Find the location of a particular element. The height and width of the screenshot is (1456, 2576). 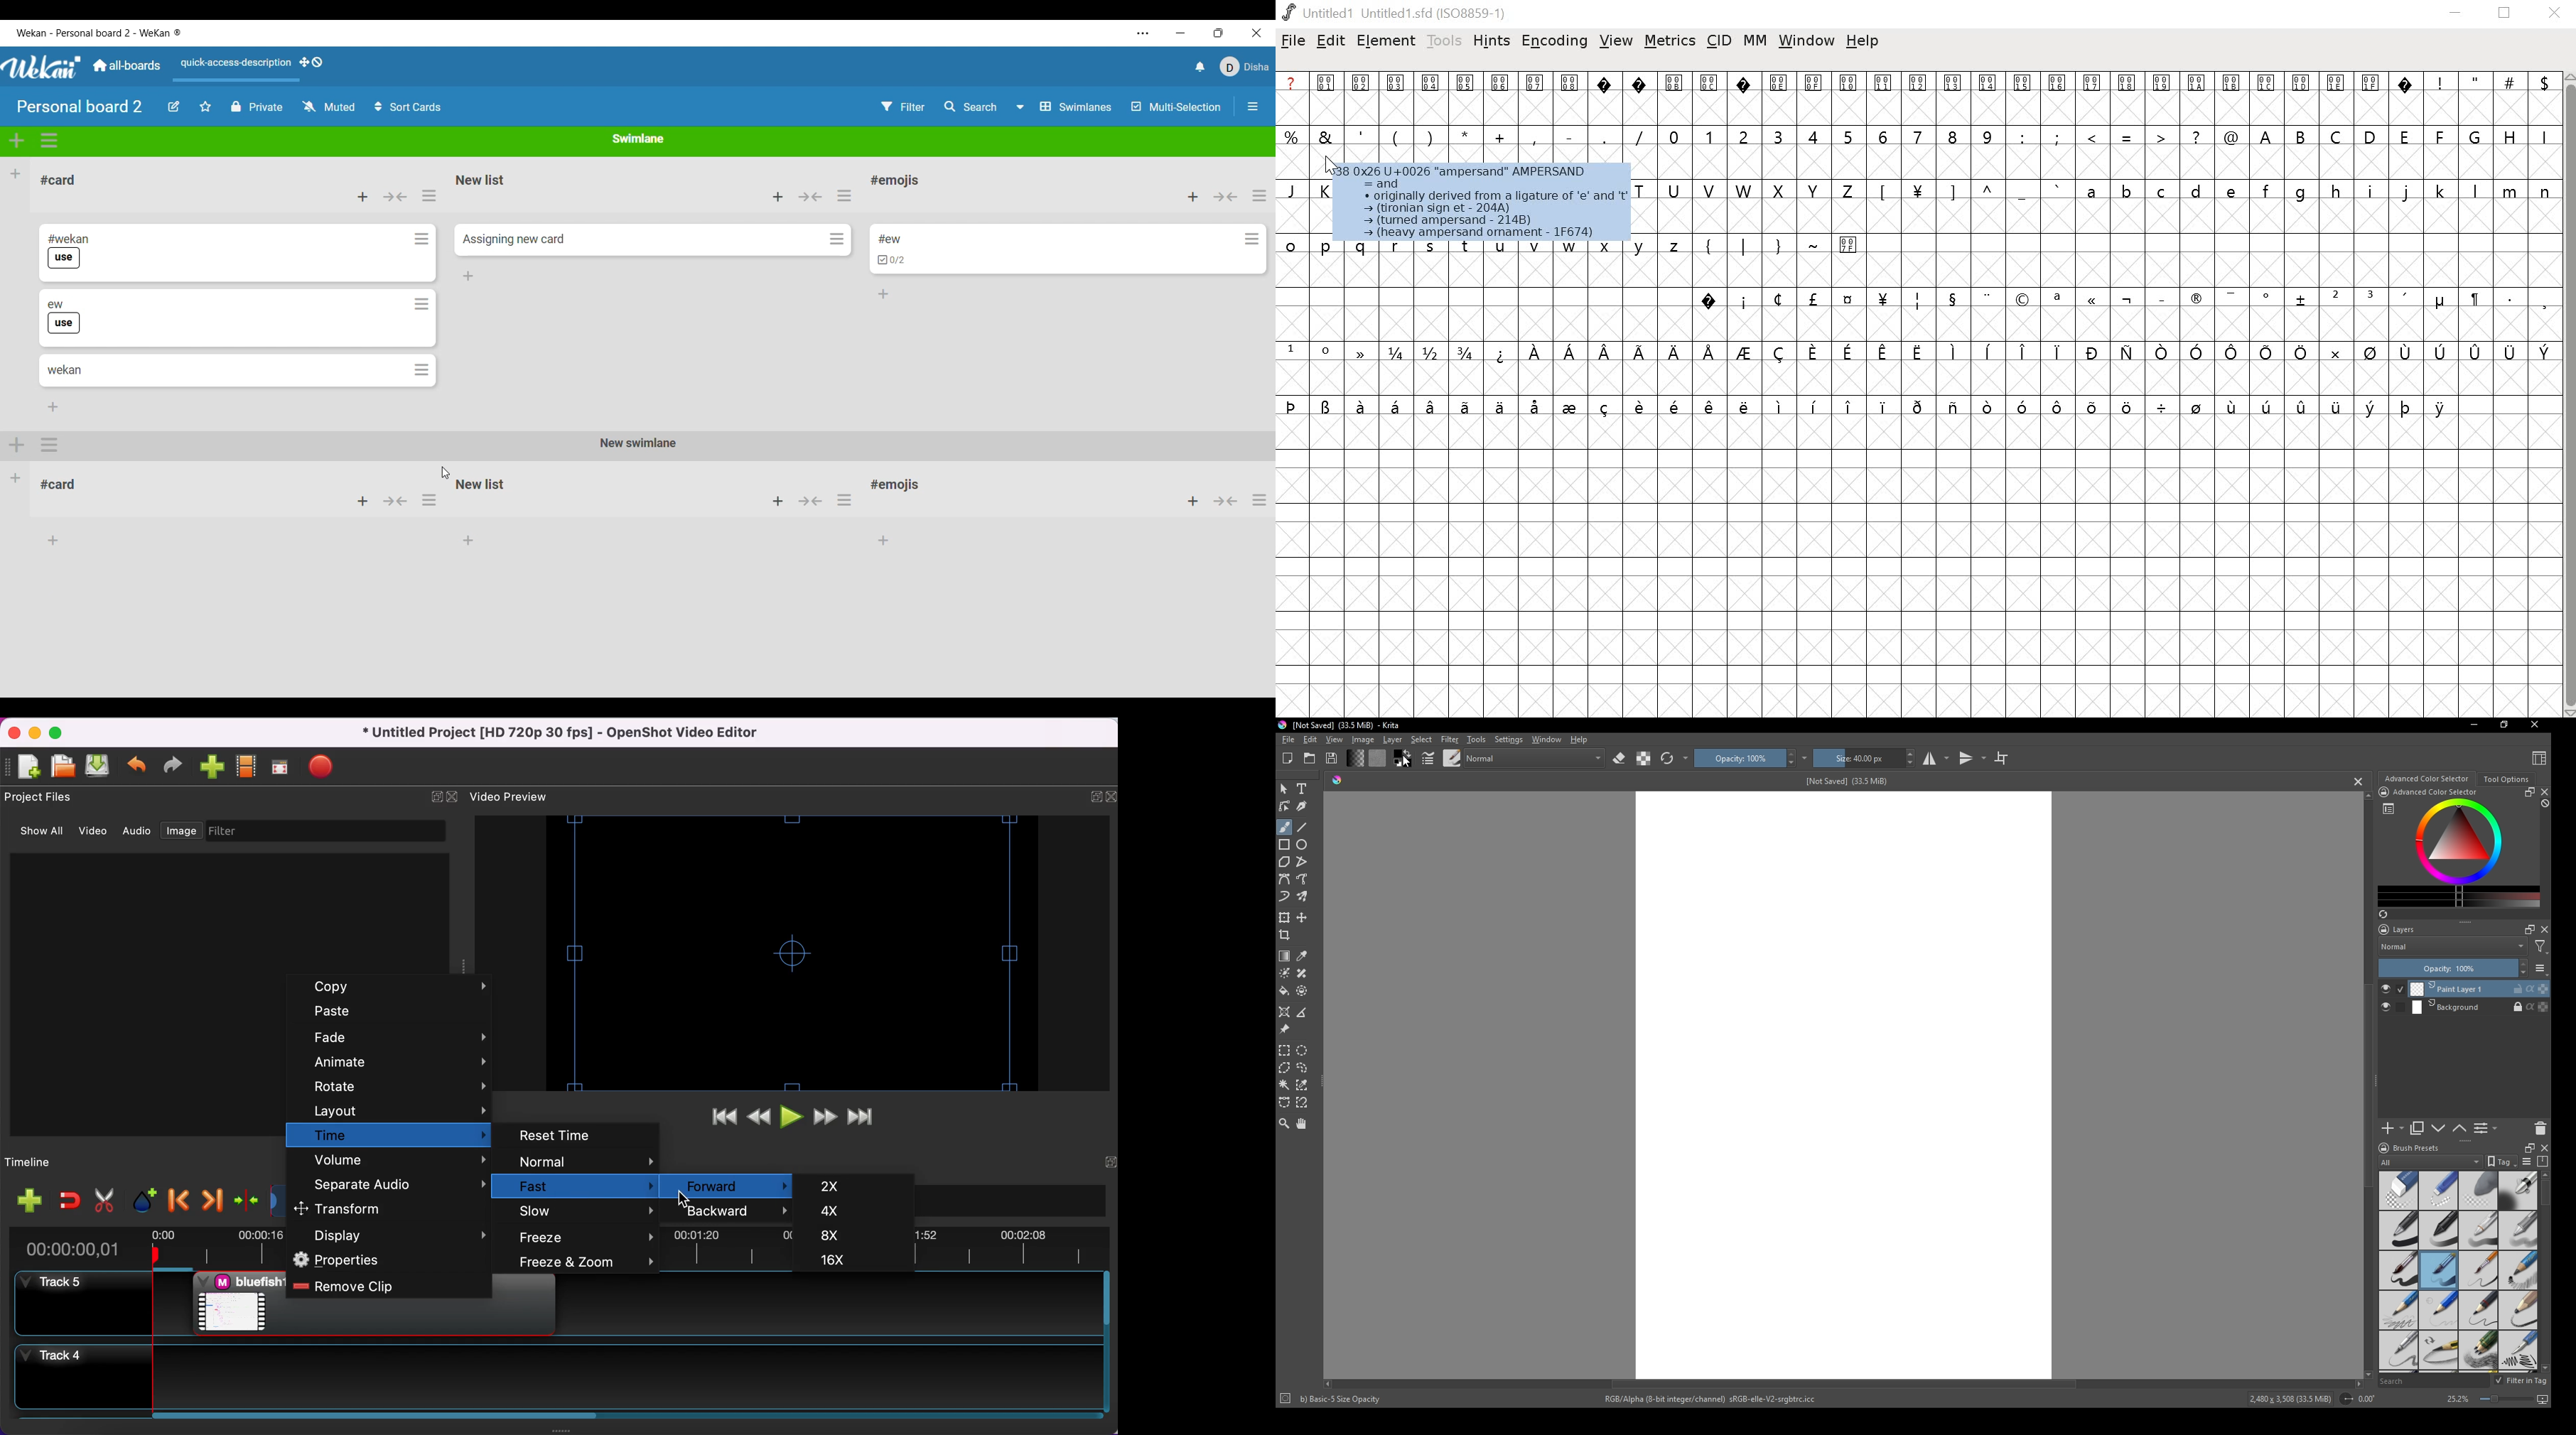

colorize mask is located at coordinates (1285, 973).